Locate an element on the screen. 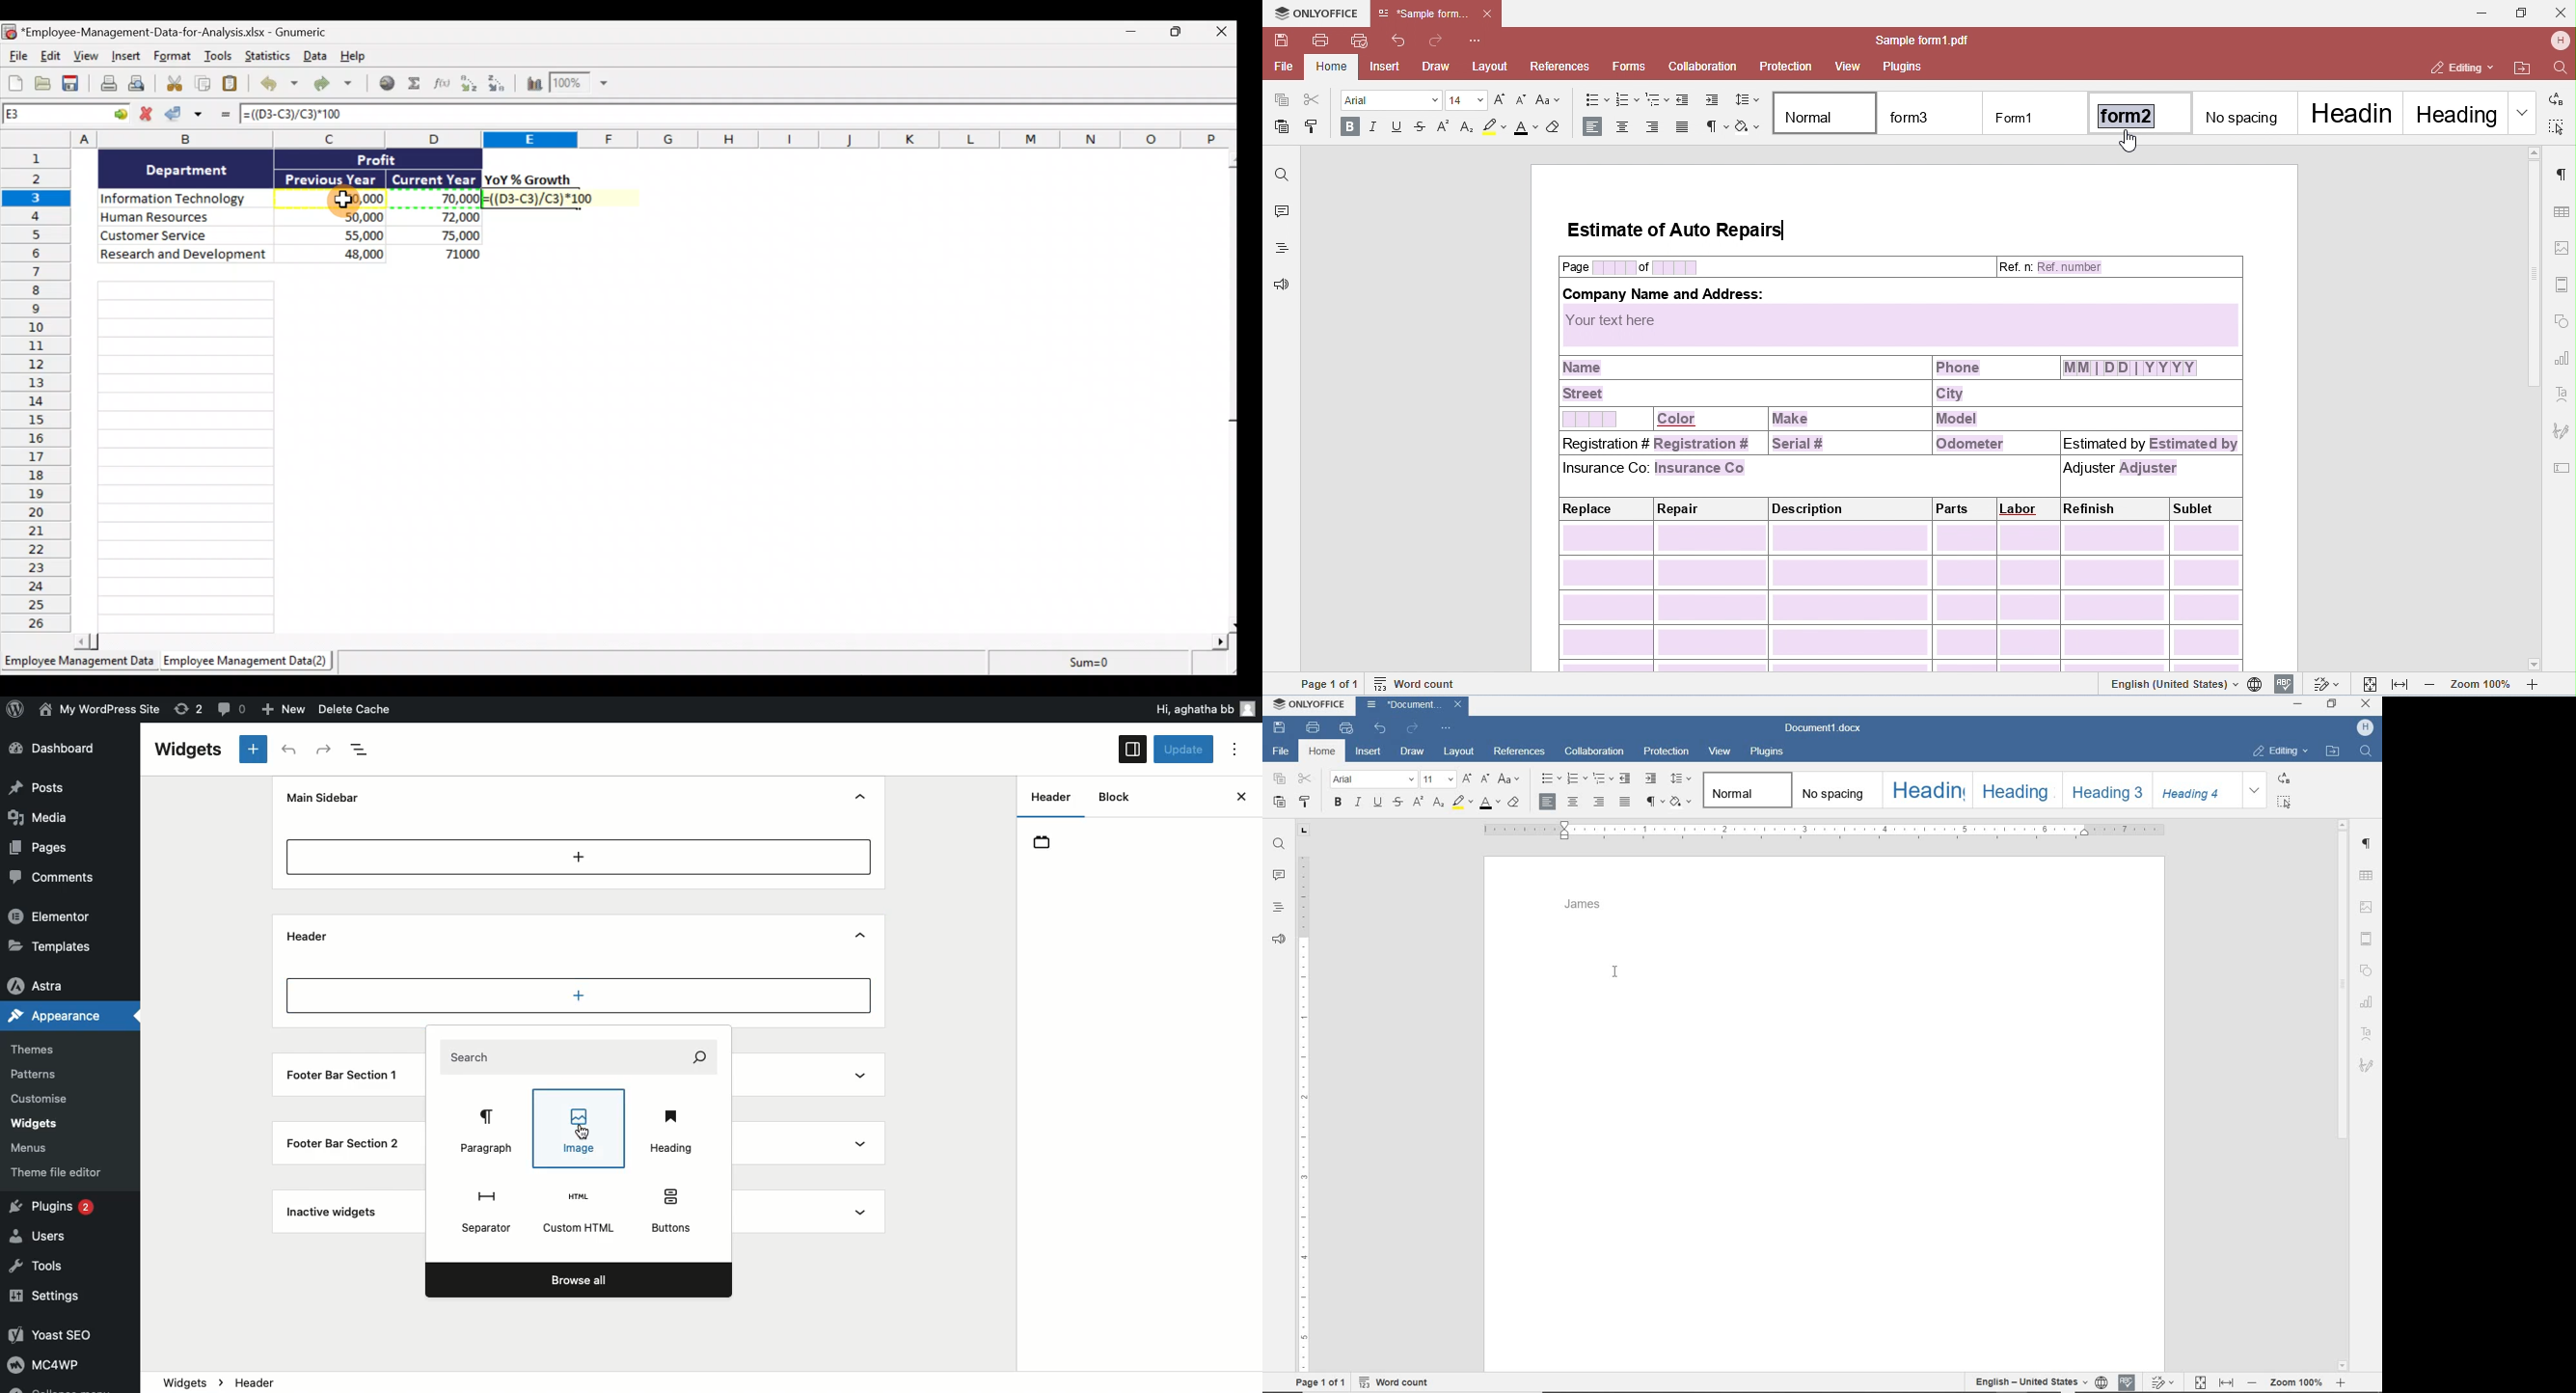  MINIMIZE is located at coordinates (2300, 705).